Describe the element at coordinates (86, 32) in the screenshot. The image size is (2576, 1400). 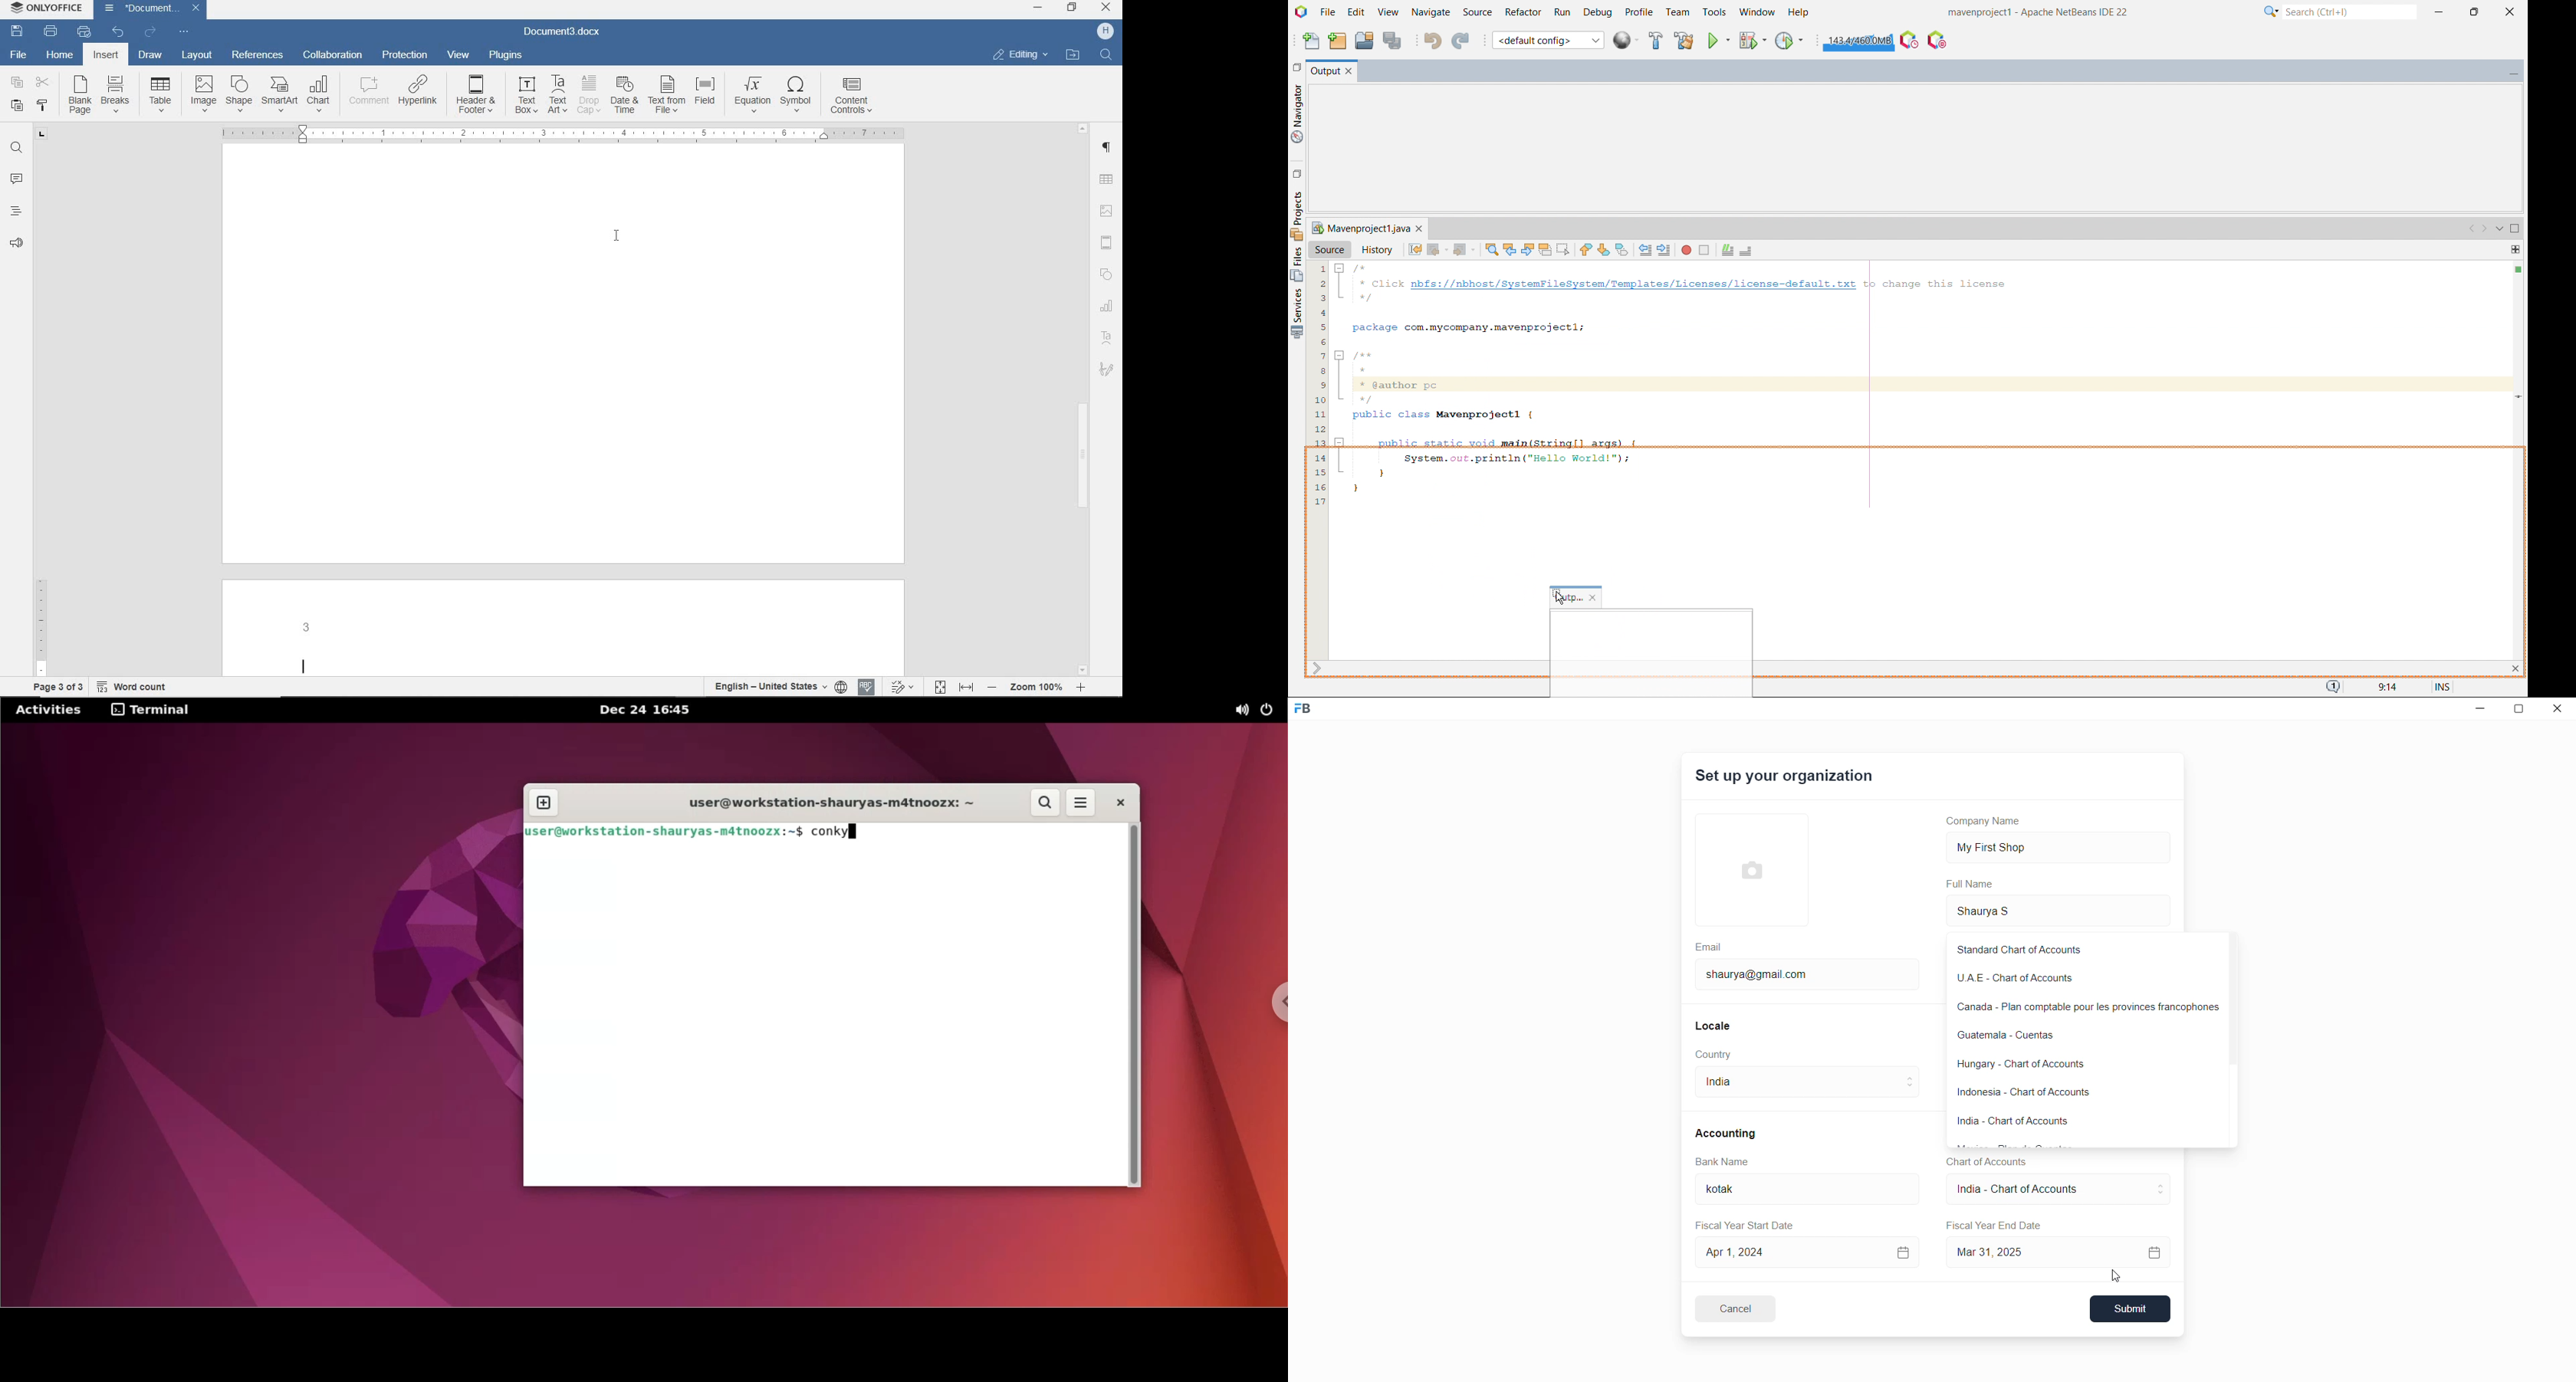
I see `QUICK PRINT` at that location.